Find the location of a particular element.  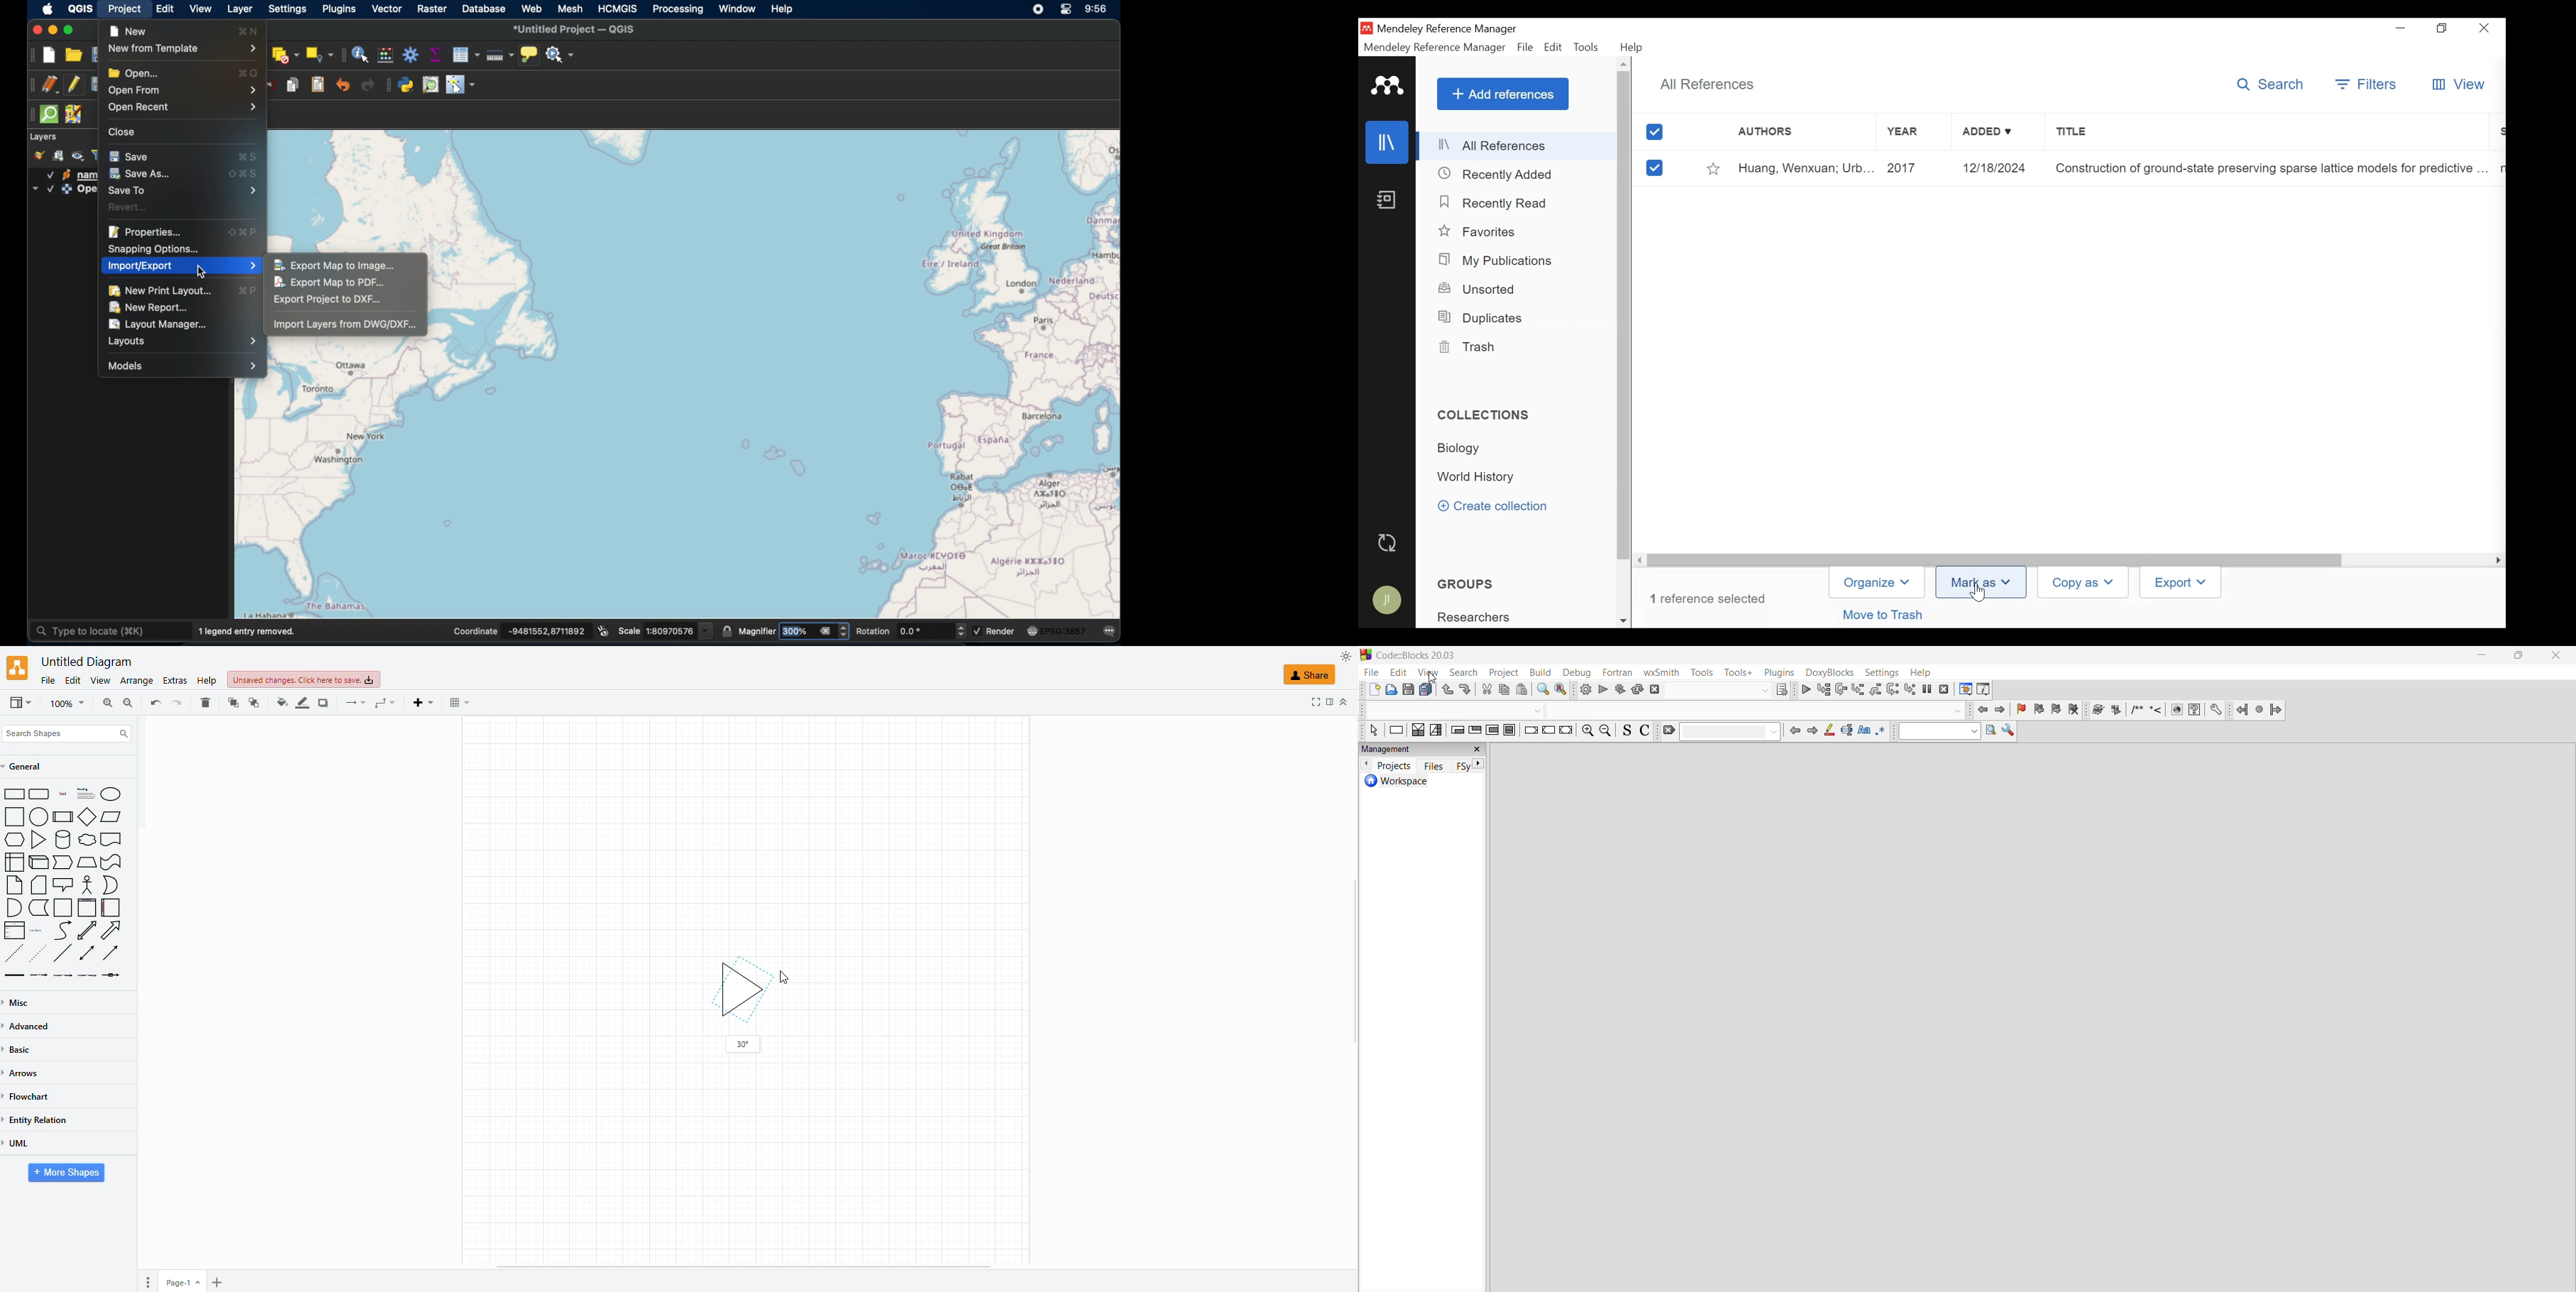

Create Collection is located at coordinates (1501, 506).